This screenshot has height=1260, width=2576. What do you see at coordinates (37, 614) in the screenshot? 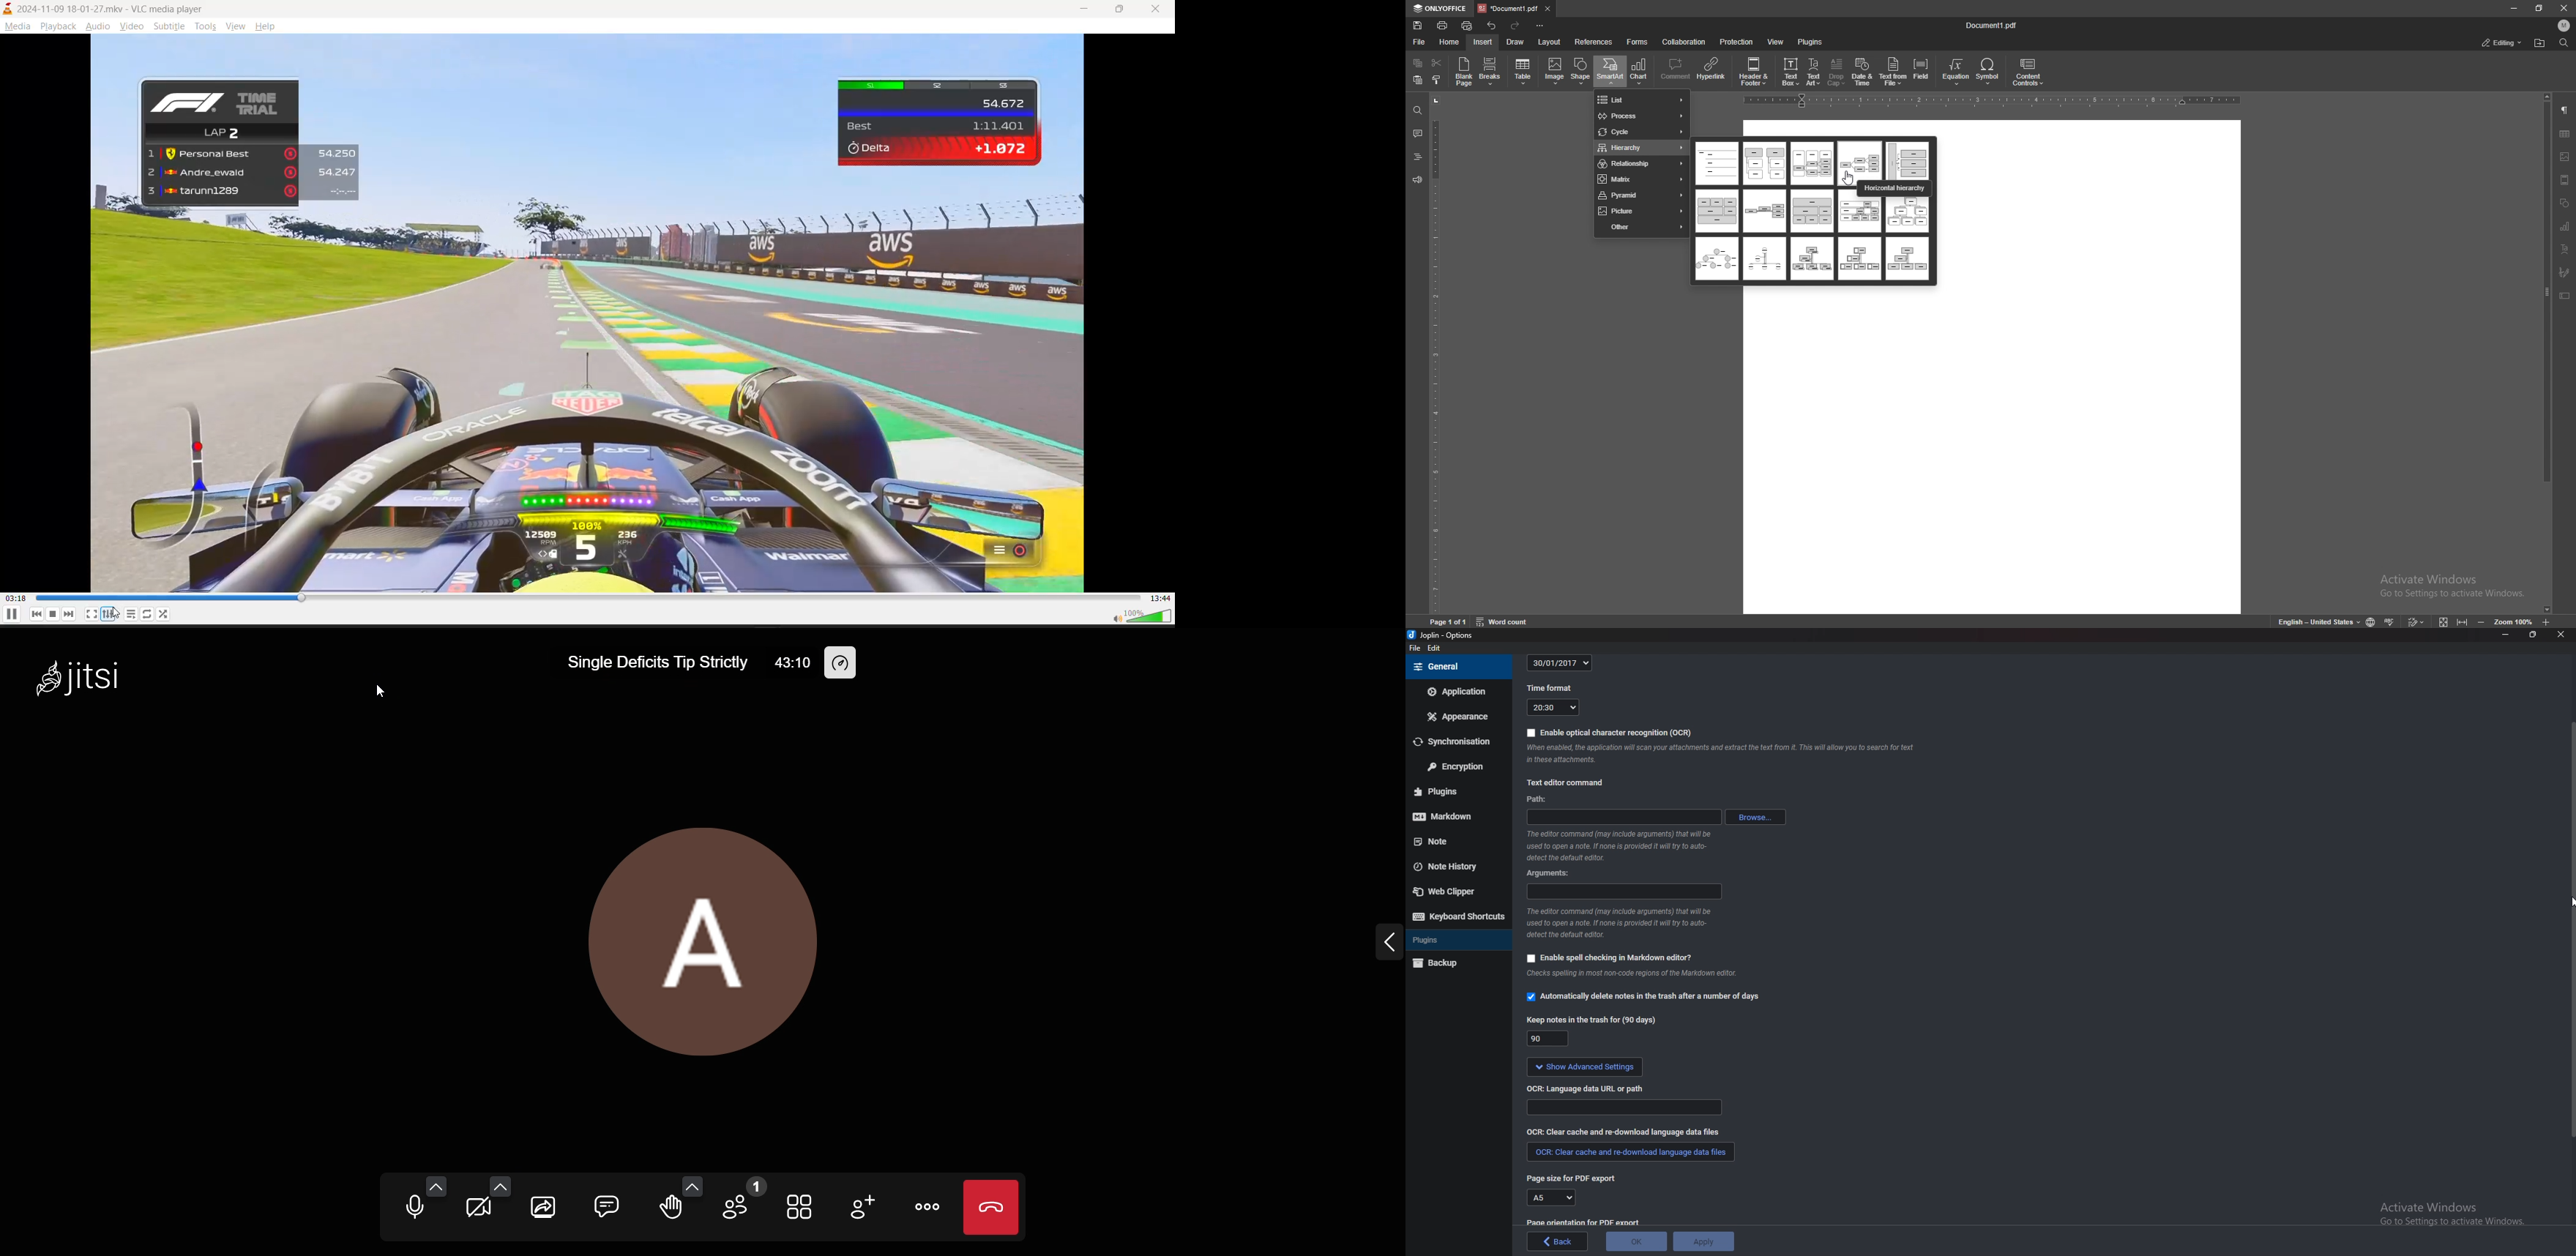
I see `previous` at bounding box center [37, 614].